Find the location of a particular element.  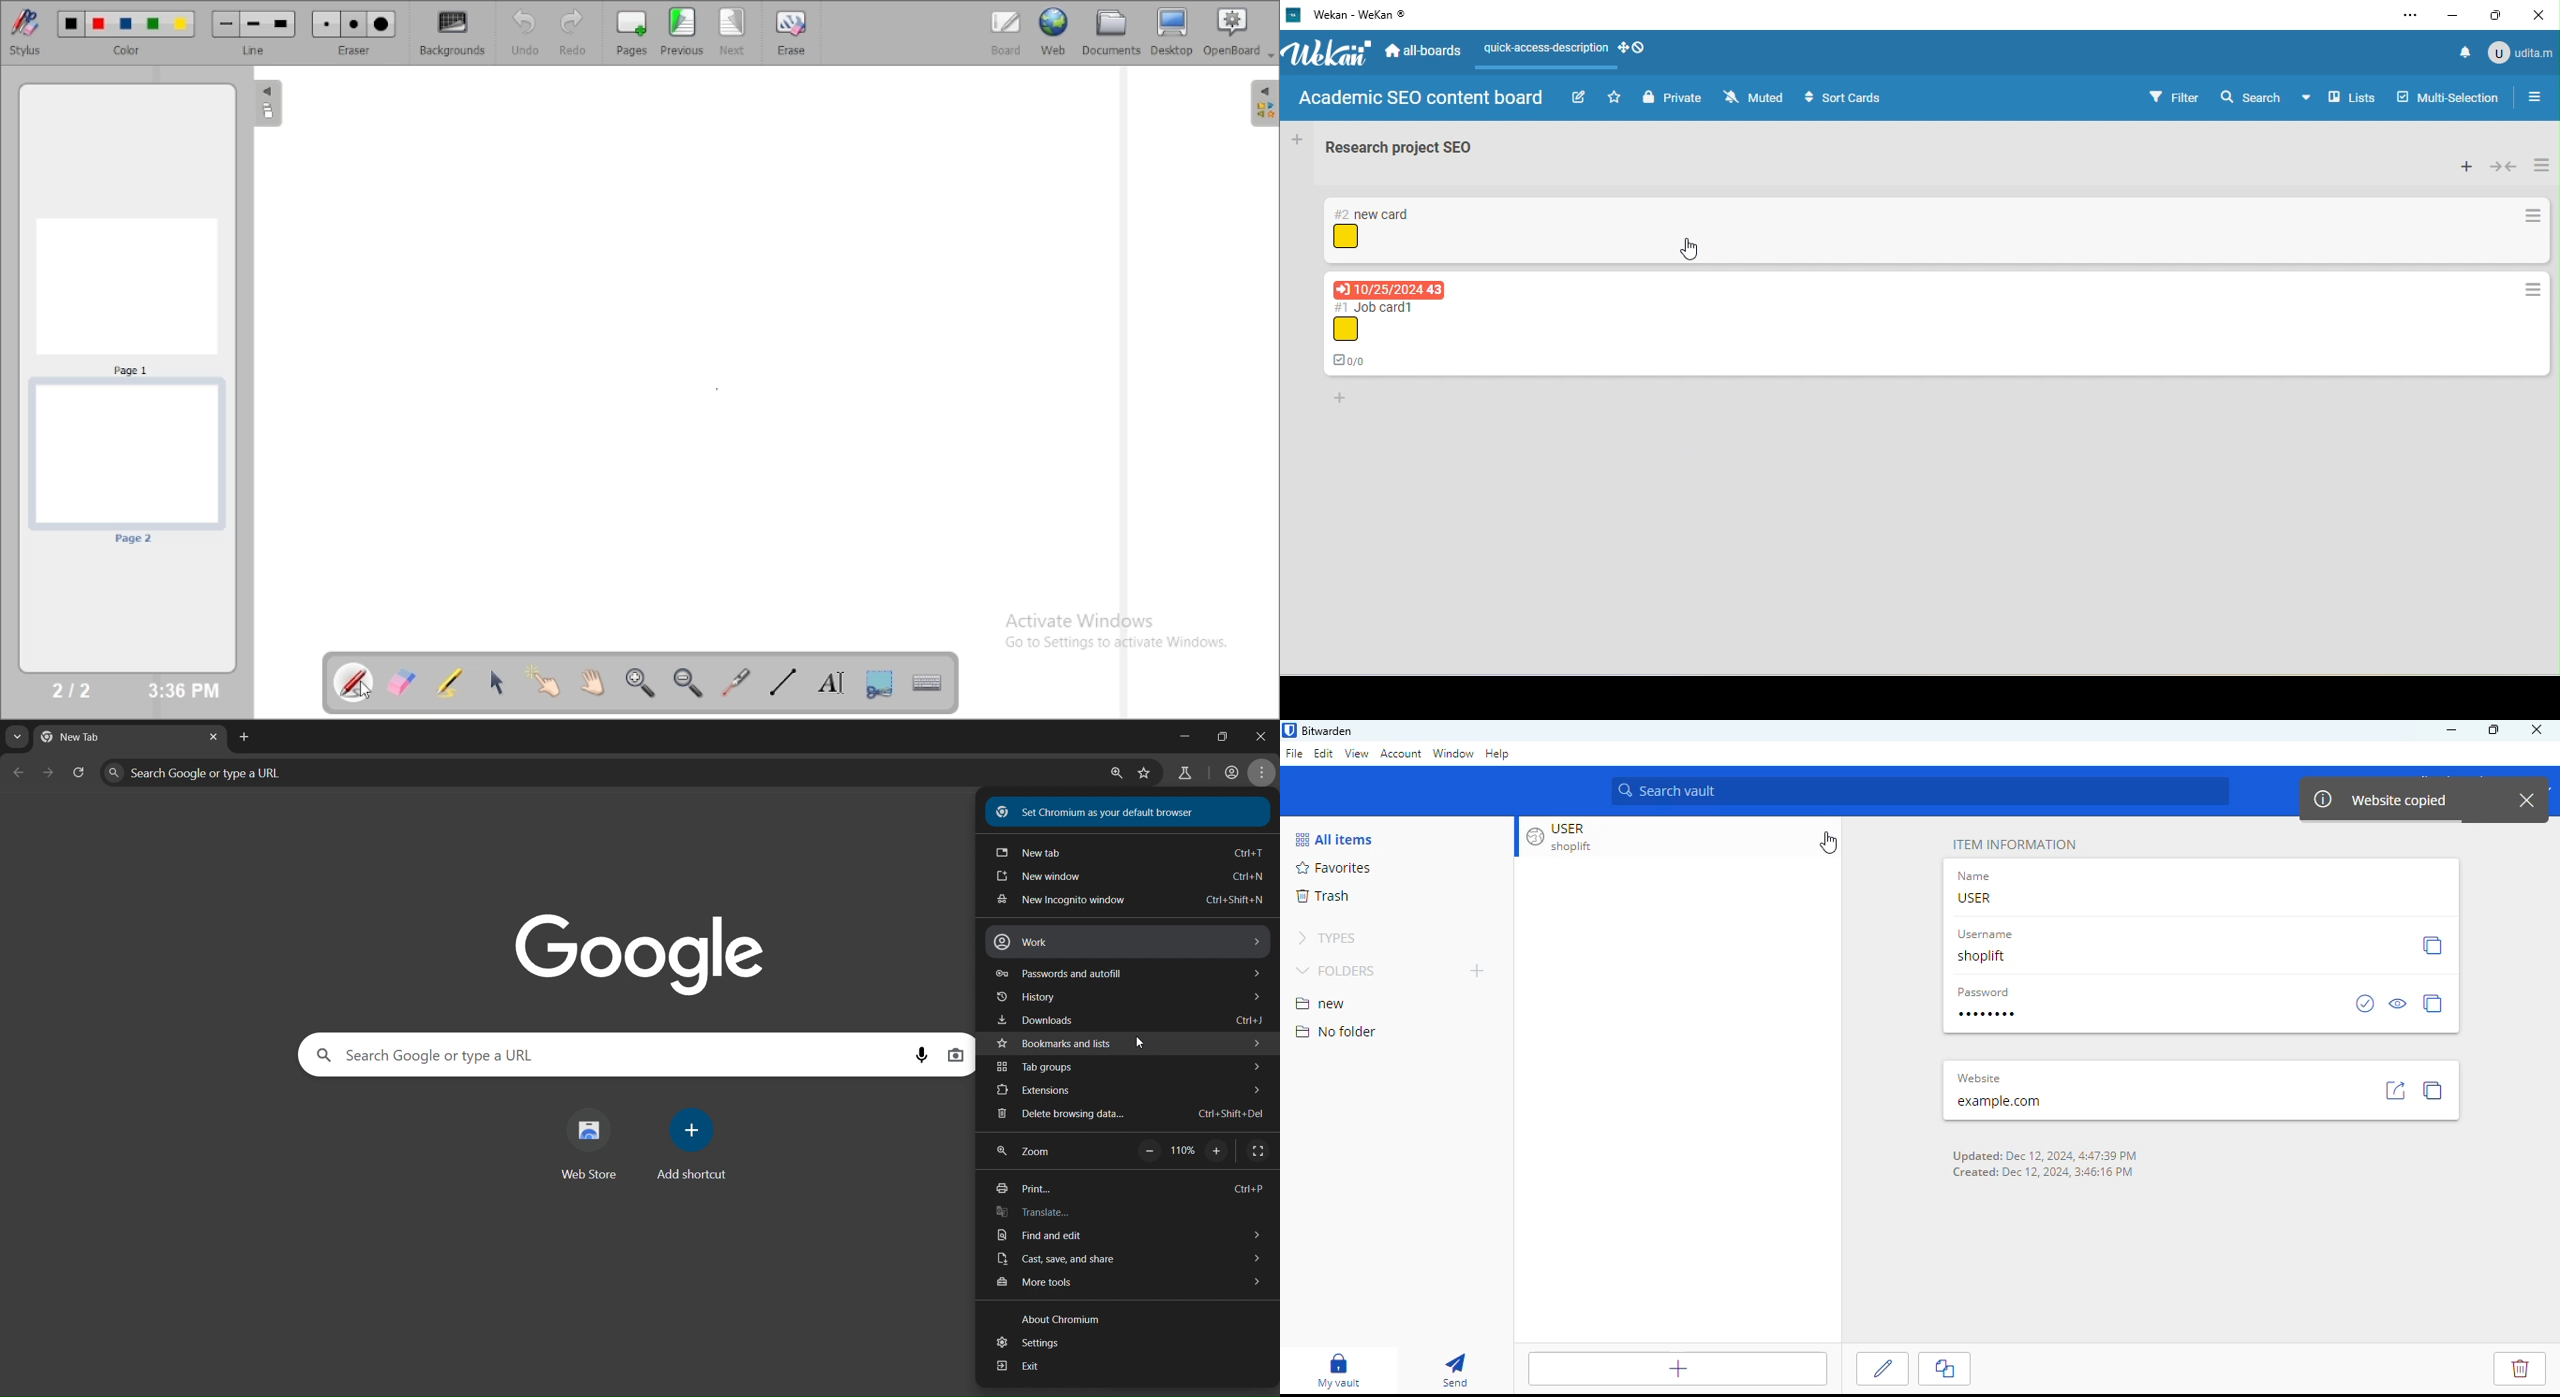

copy password is located at coordinates (2433, 1003).